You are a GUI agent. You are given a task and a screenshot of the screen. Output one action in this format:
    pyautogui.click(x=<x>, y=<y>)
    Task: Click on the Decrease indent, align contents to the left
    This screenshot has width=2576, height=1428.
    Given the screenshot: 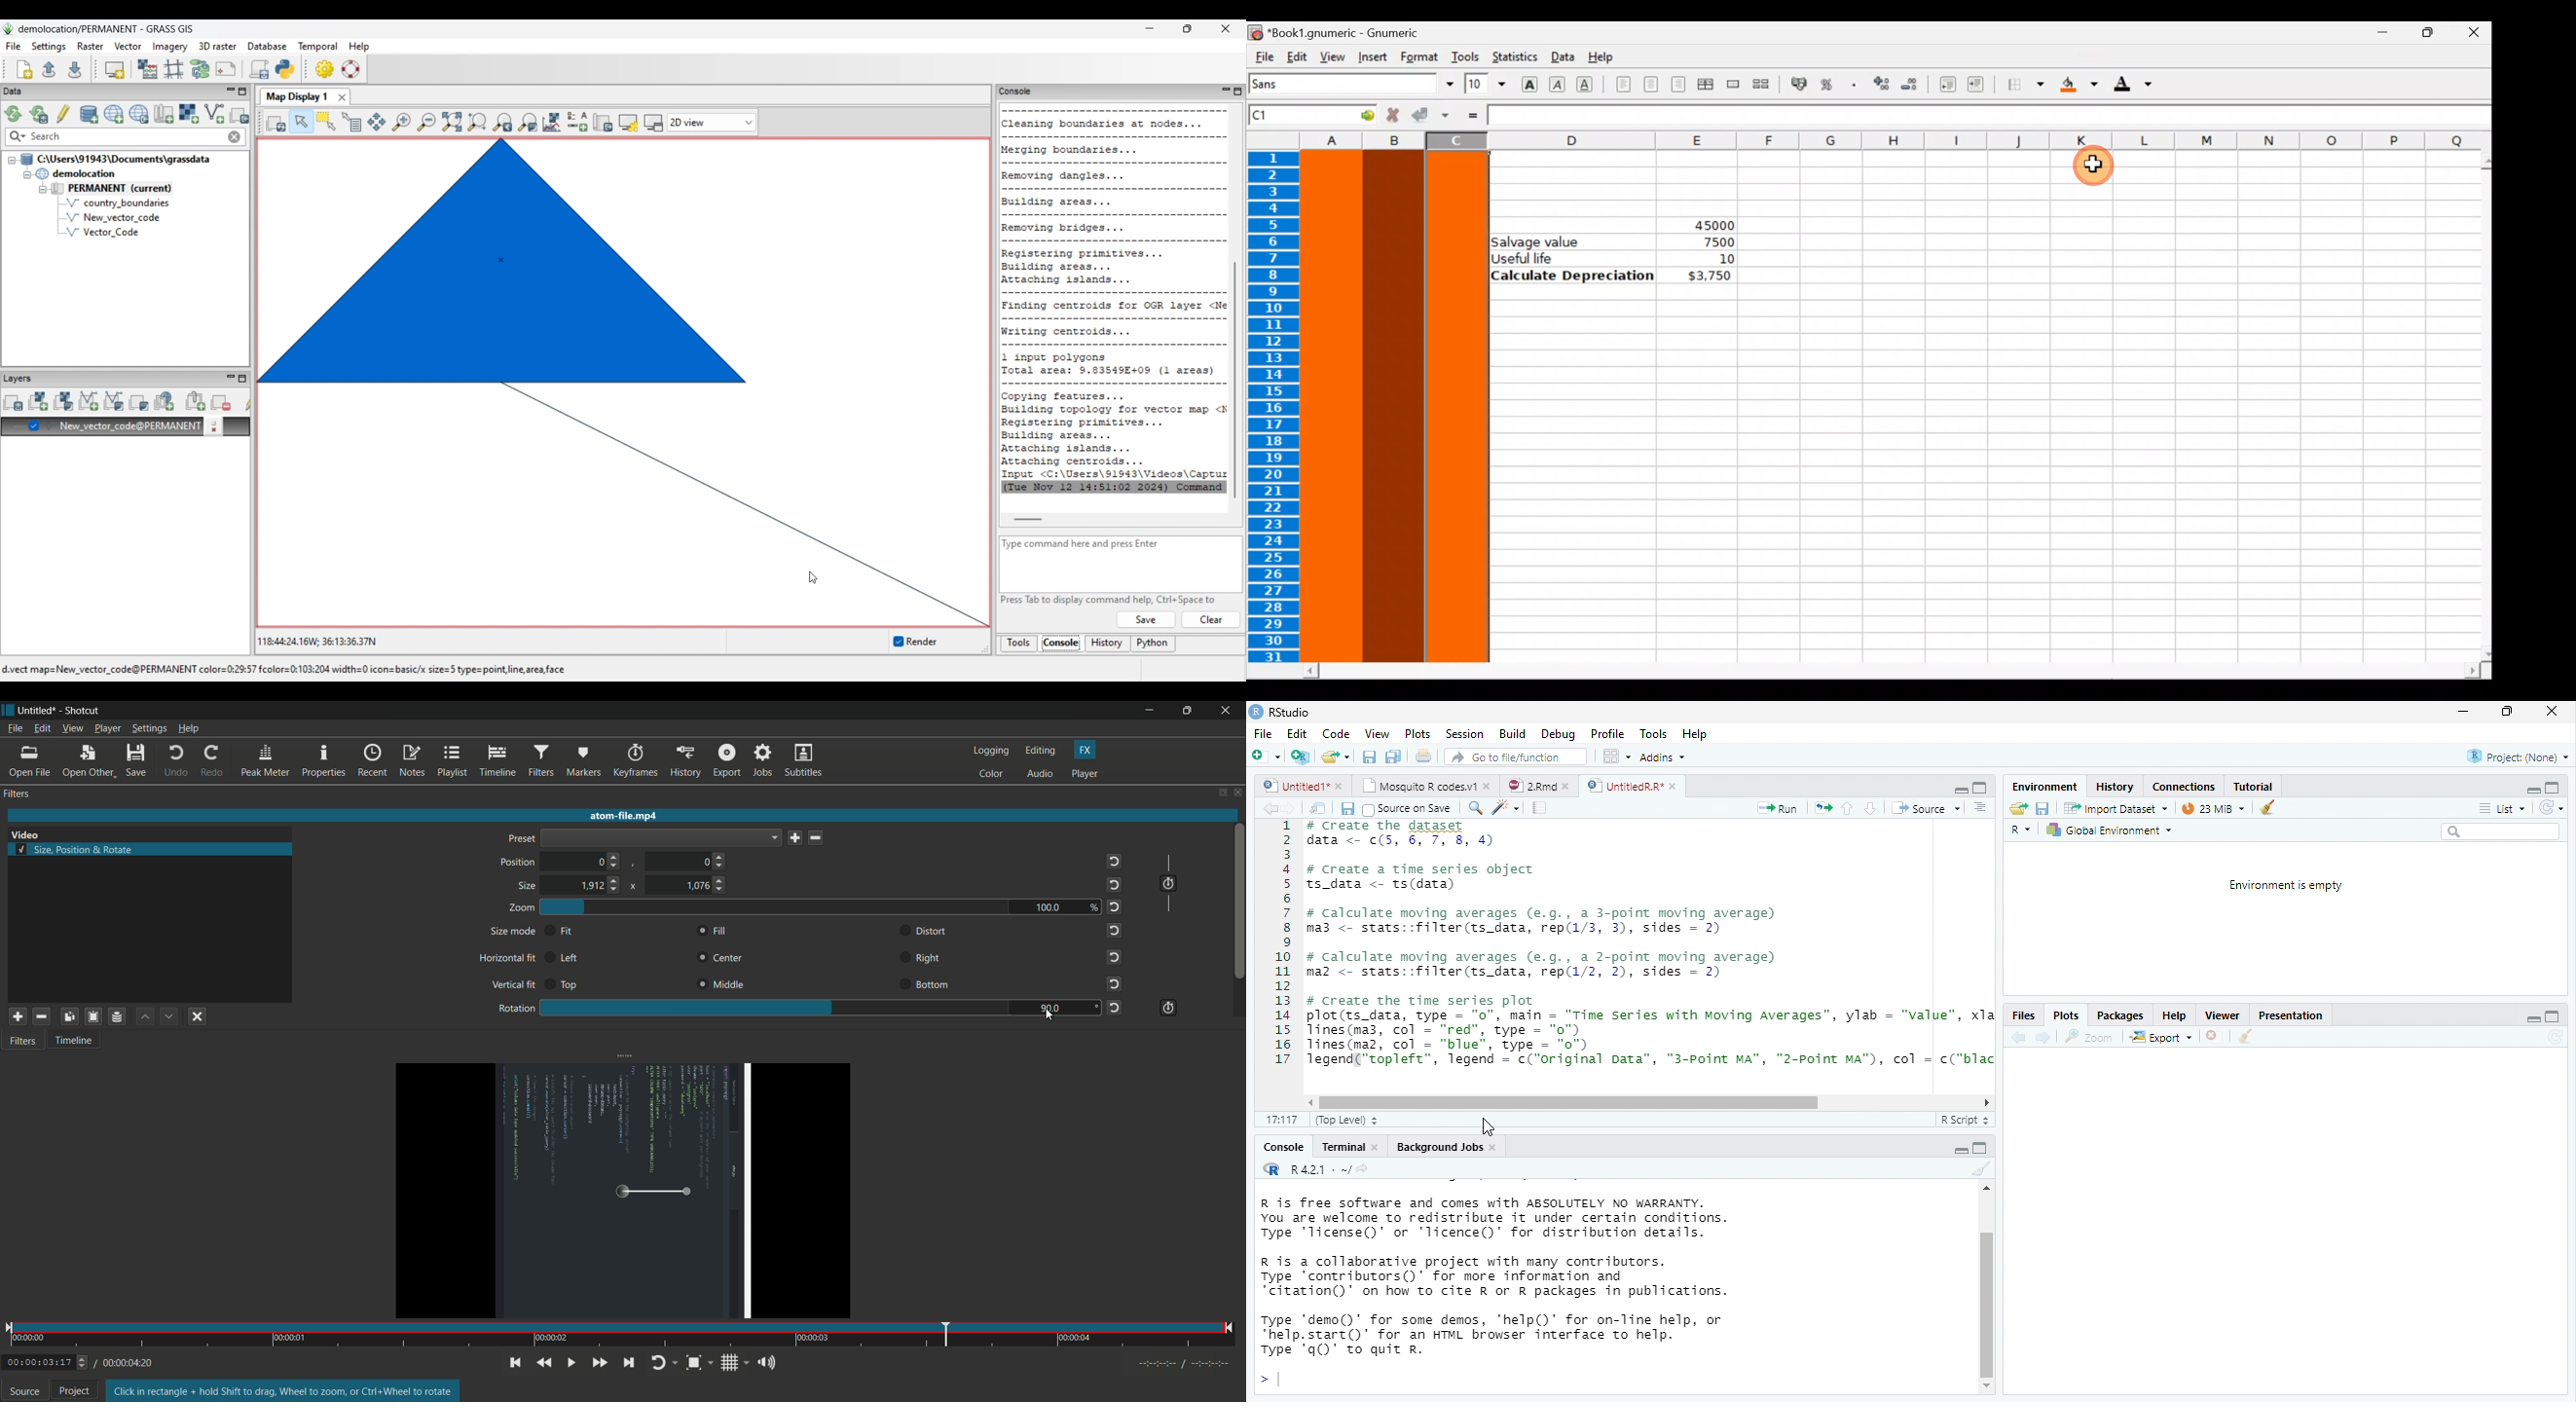 What is the action you would take?
    pyautogui.click(x=1944, y=84)
    